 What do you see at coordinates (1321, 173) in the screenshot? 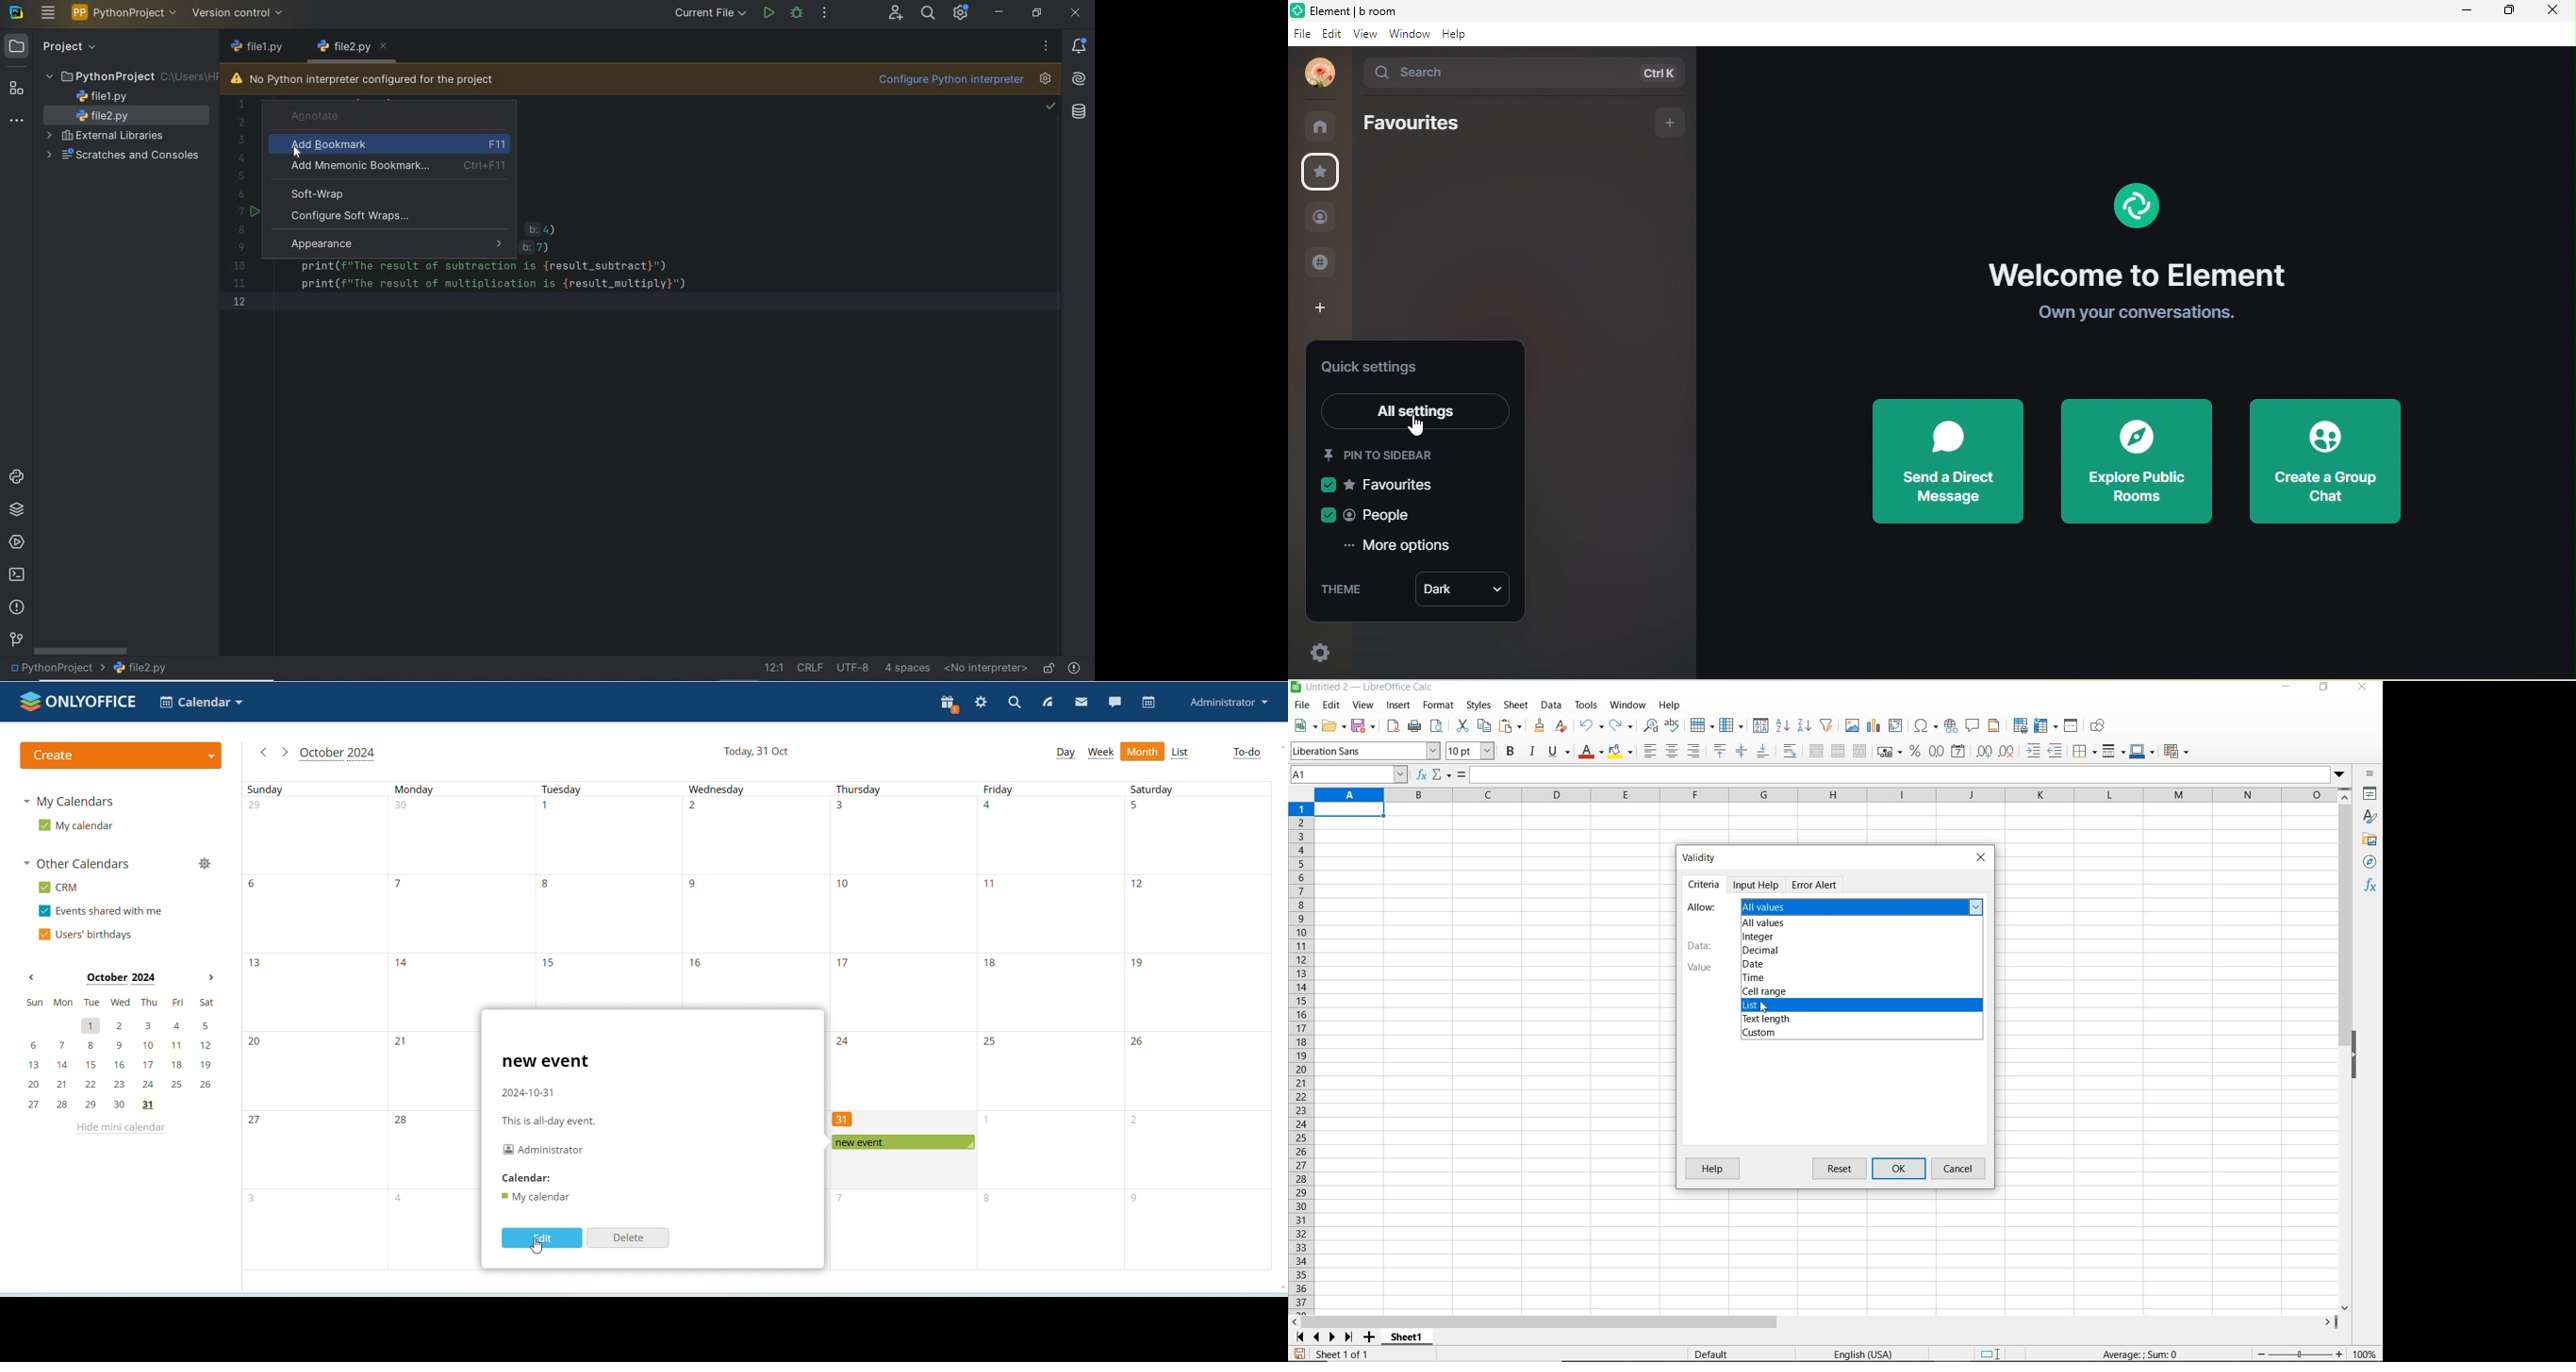
I see `favourites` at bounding box center [1321, 173].